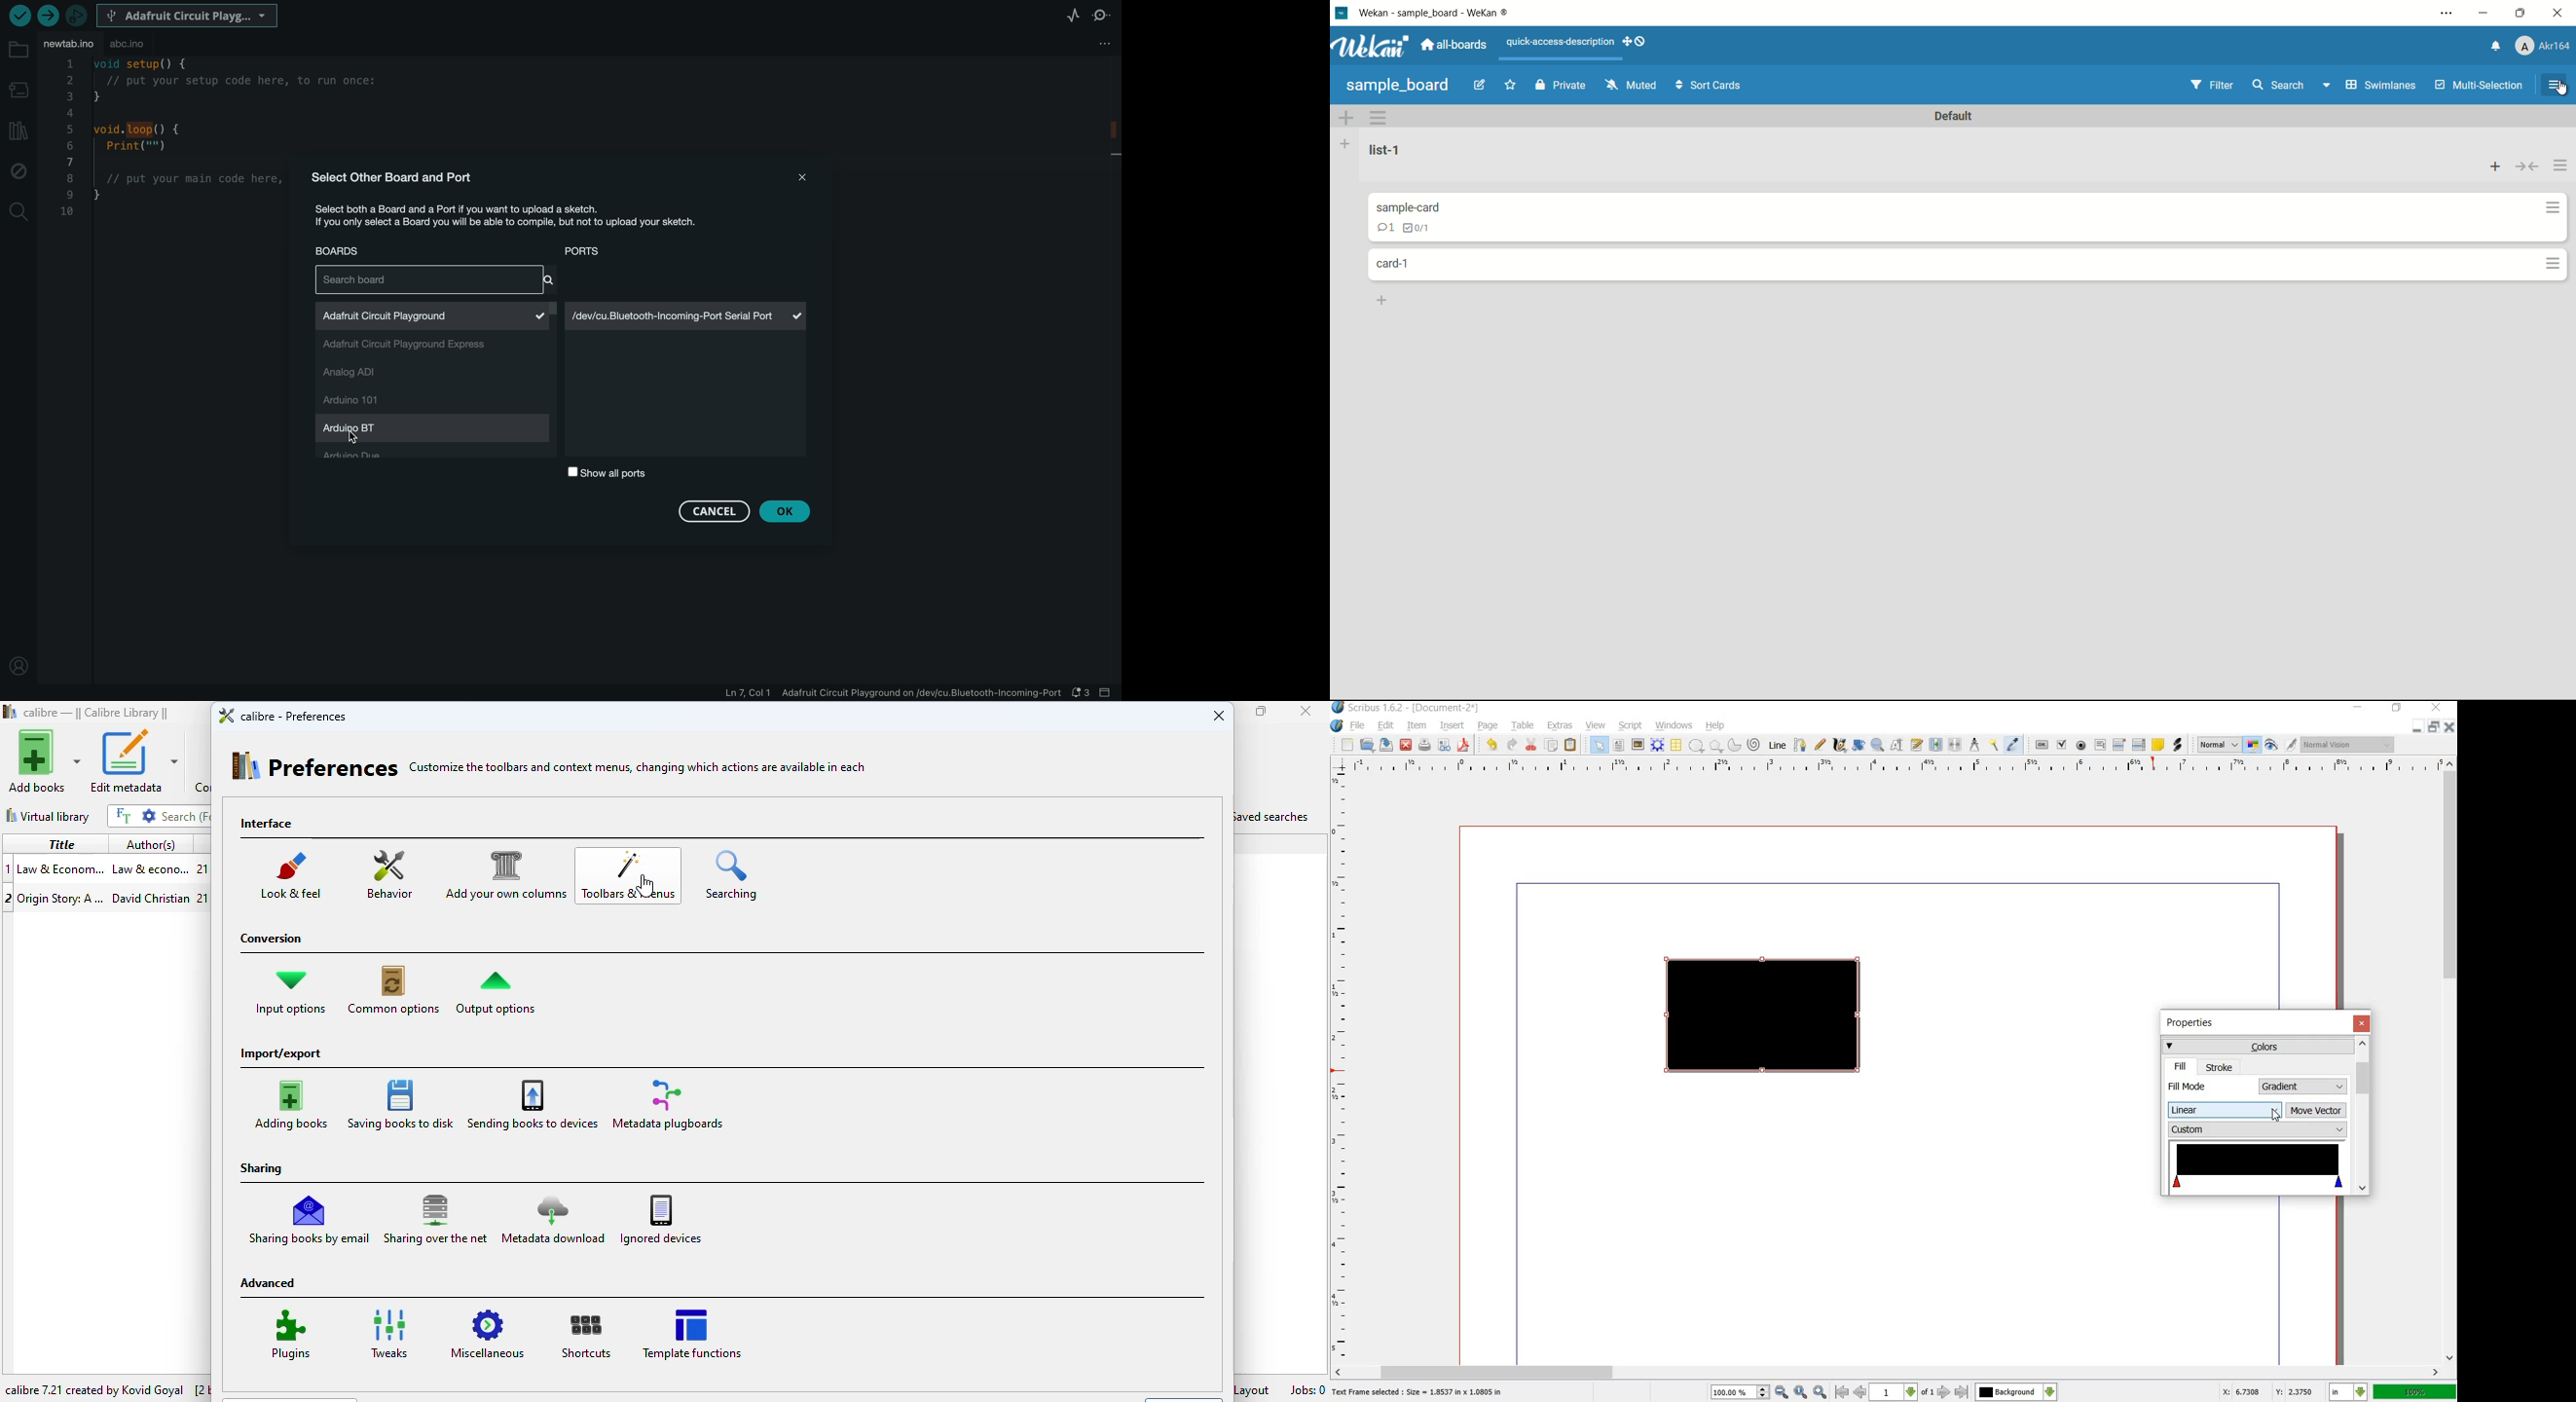  I want to click on colors, so click(2257, 1045).